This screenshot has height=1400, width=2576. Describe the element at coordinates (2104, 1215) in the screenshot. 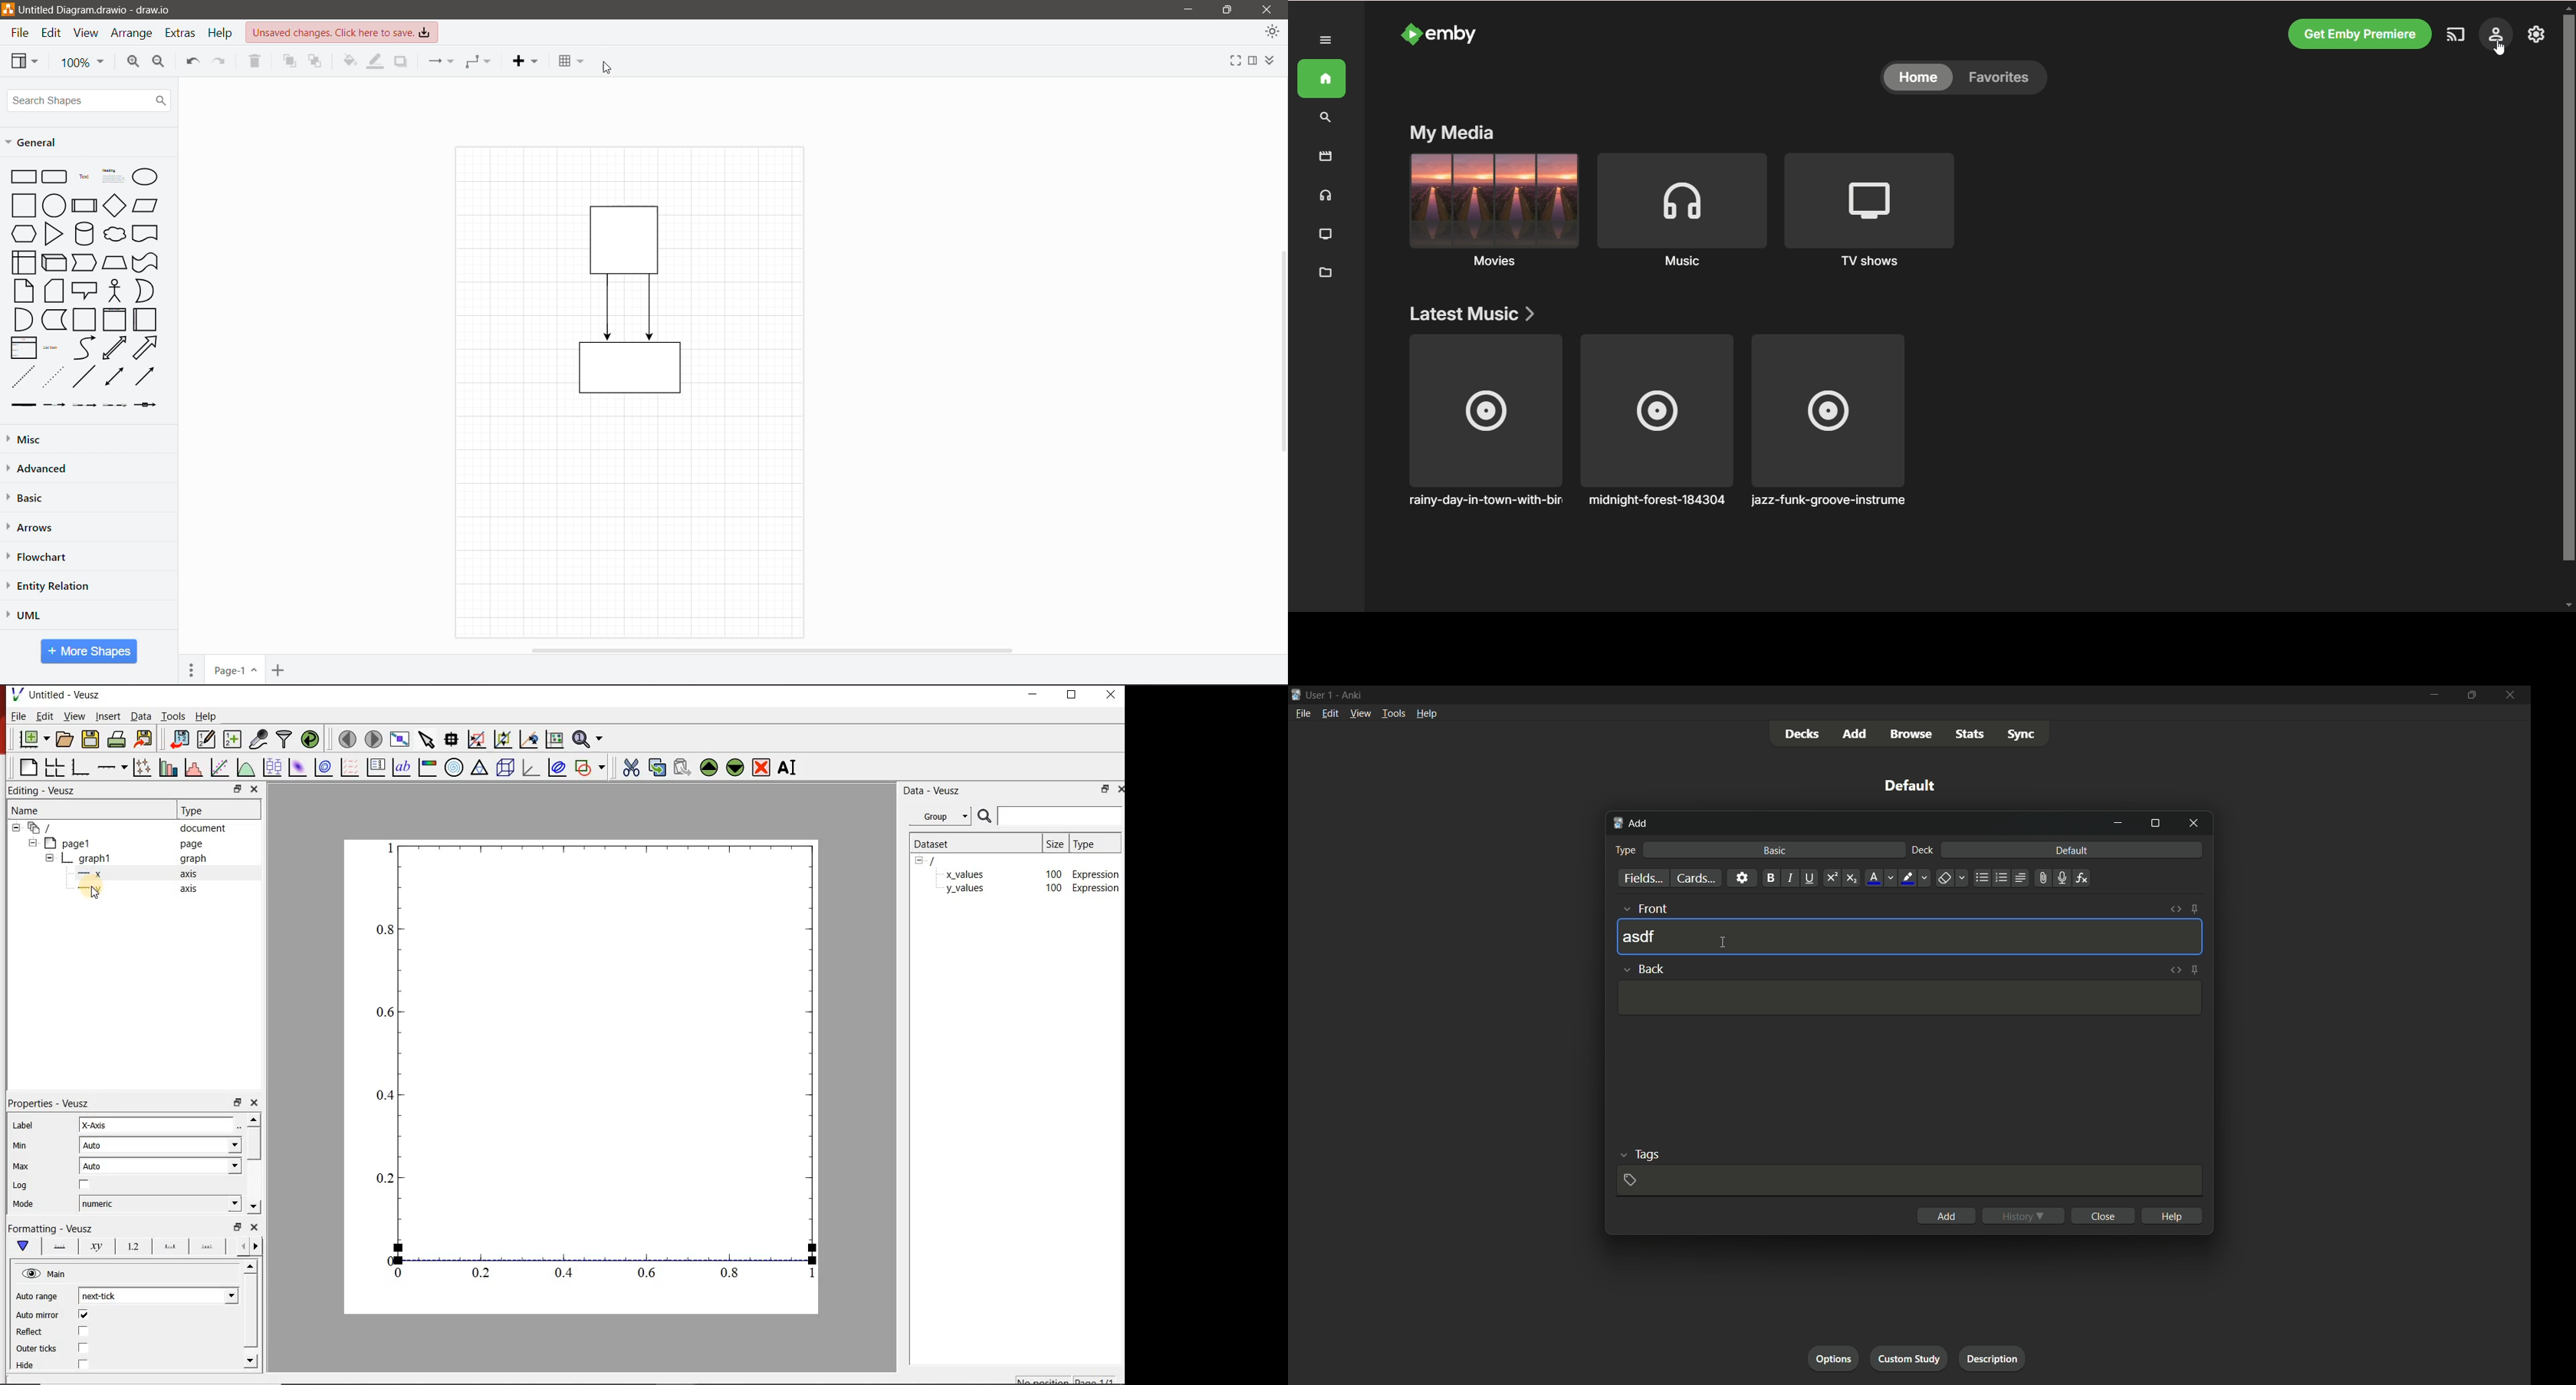

I see `close` at that location.